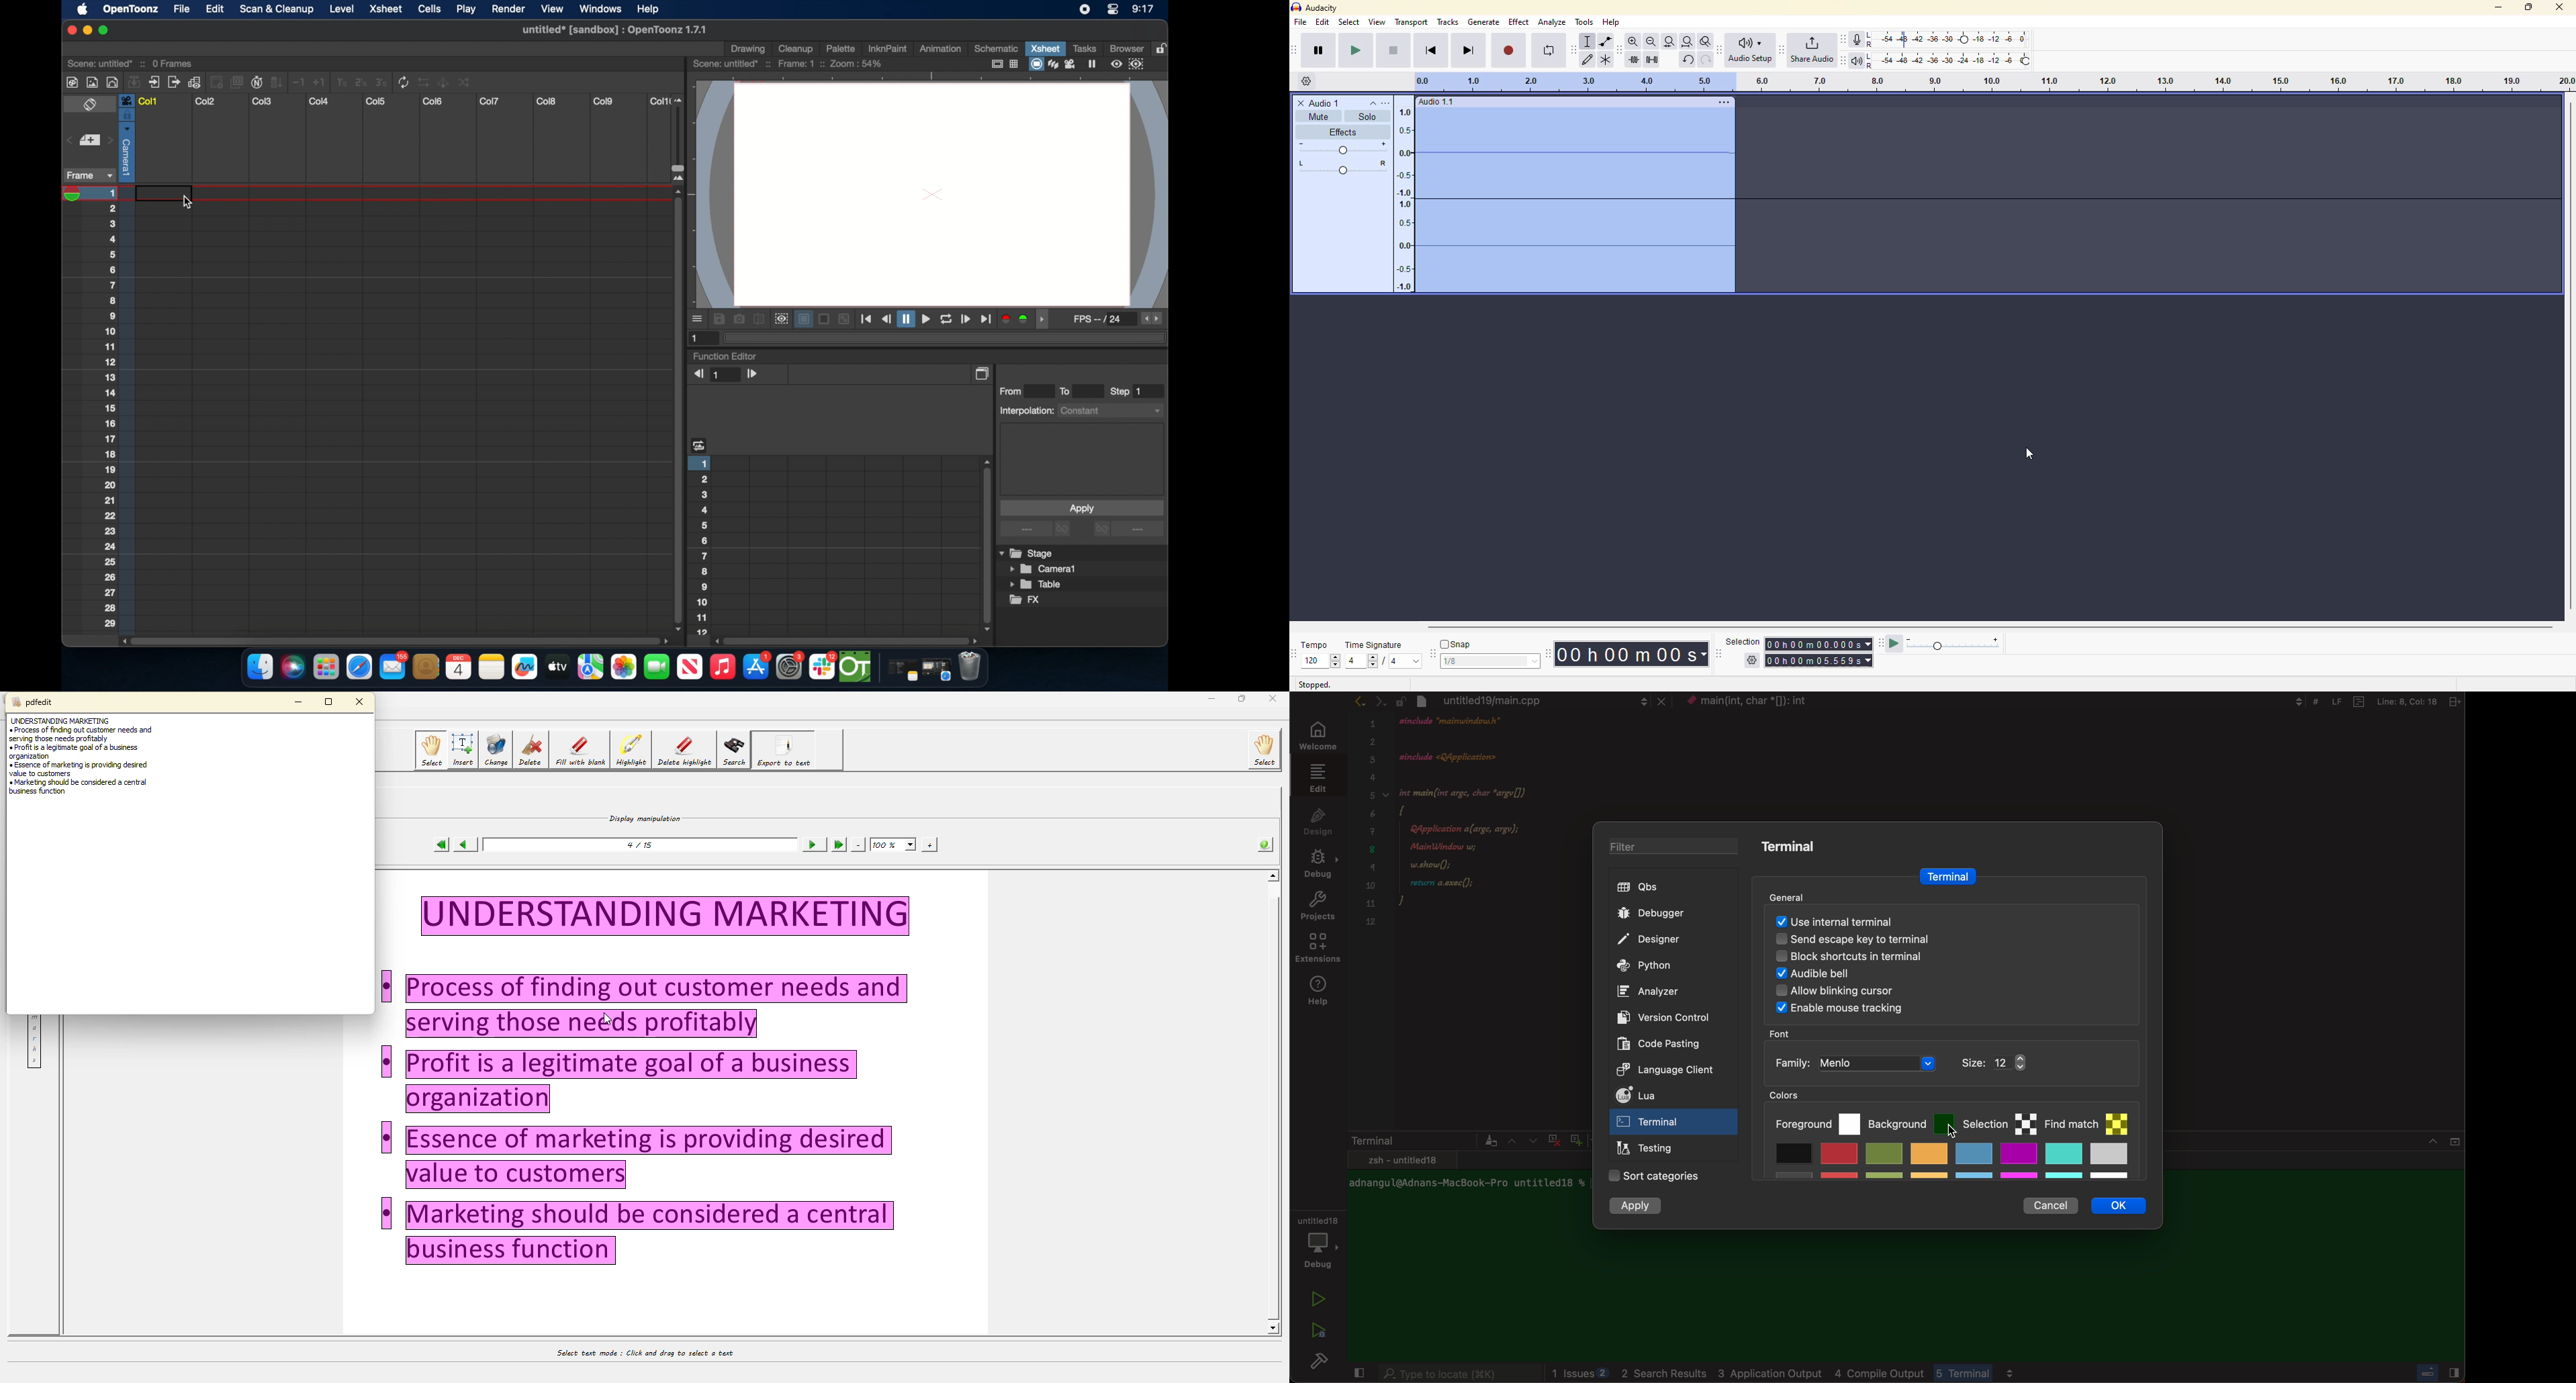  I want to click on audio, so click(1437, 102).